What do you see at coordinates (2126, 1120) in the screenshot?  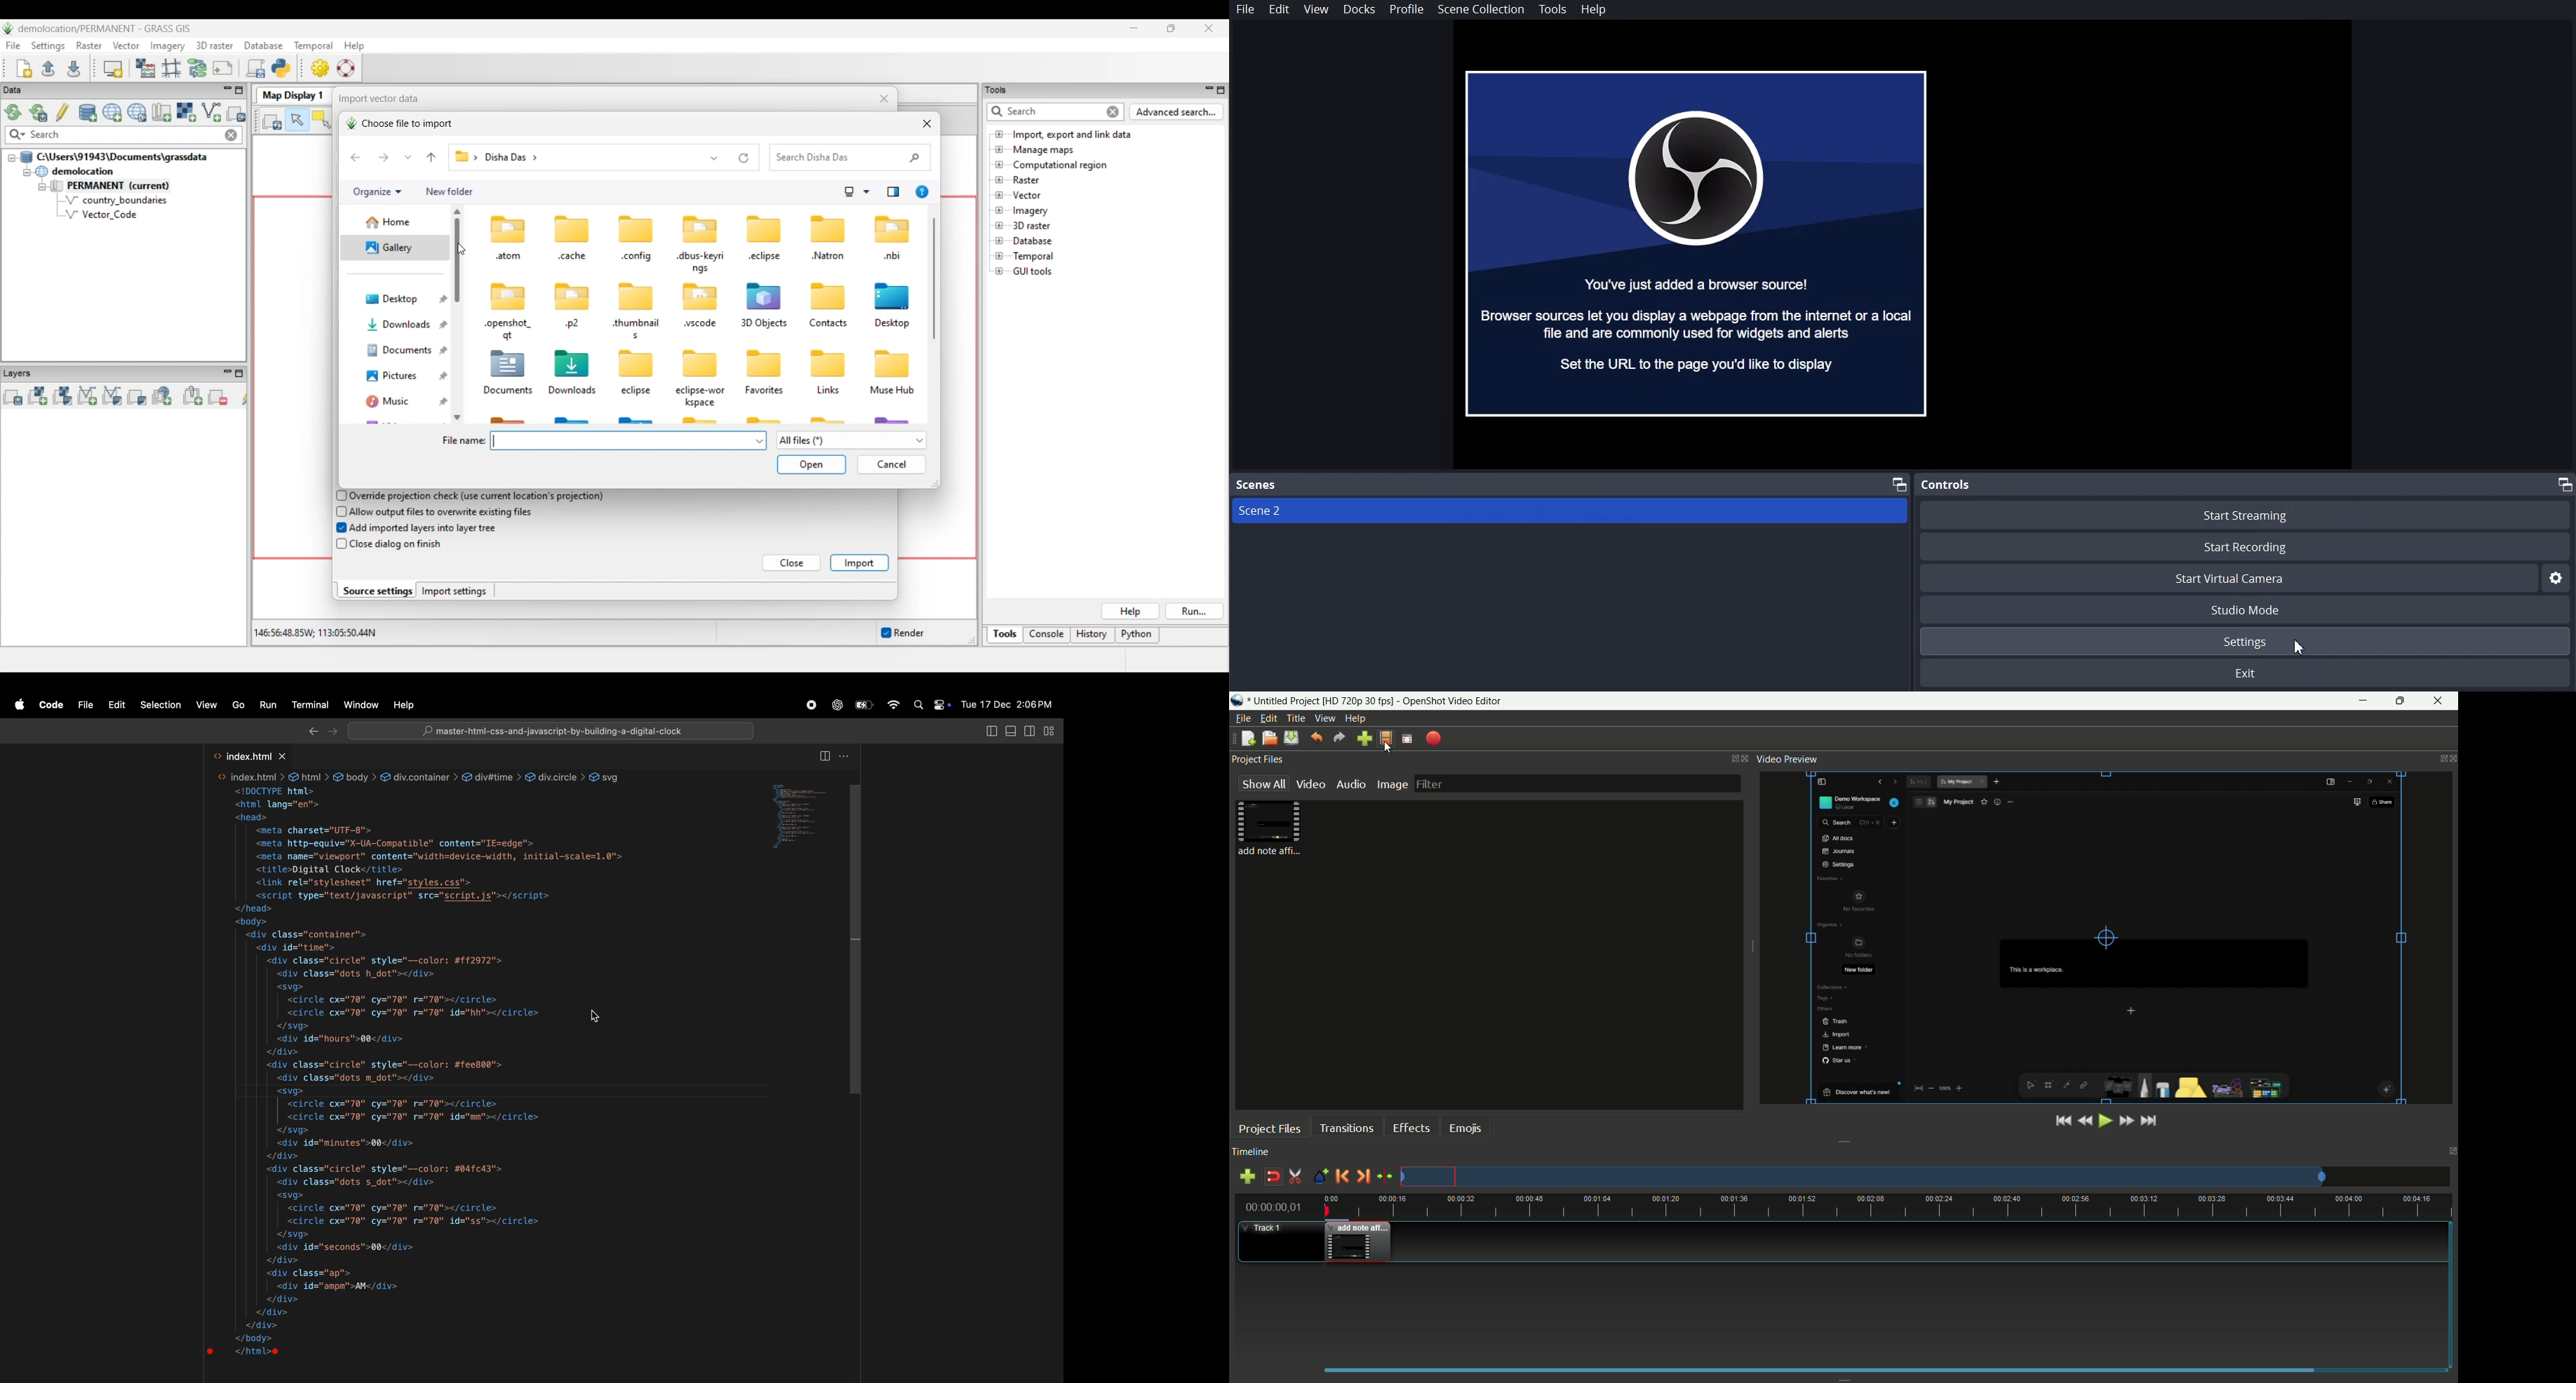 I see `fast forward` at bounding box center [2126, 1120].